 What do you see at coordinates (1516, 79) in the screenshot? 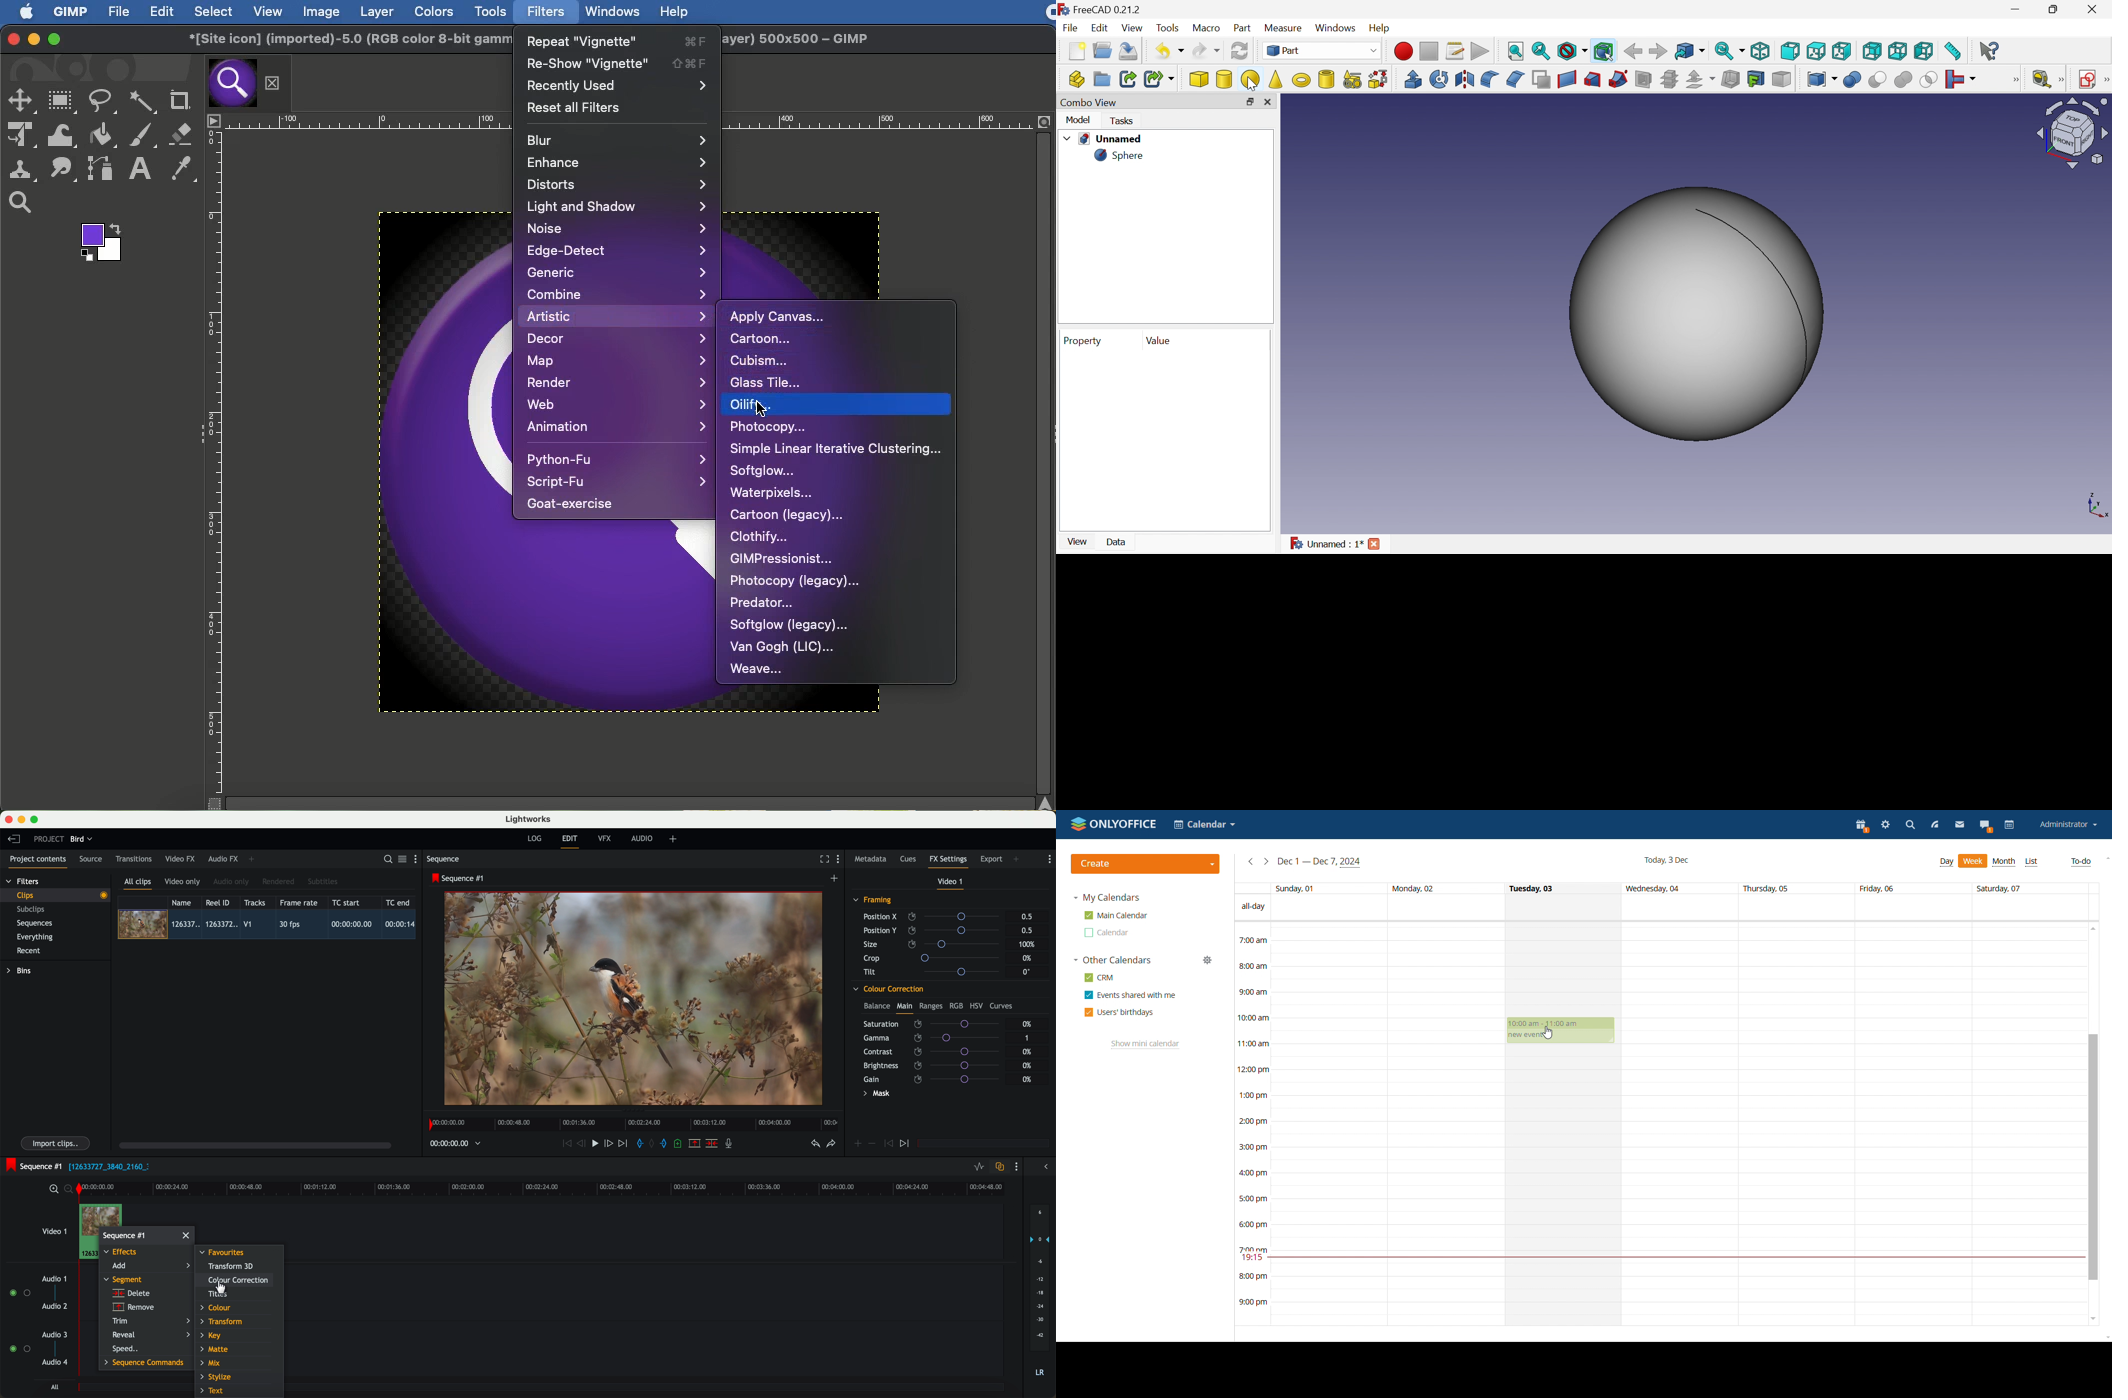
I see `Chamfer...` at bounding box center [1516, 79].